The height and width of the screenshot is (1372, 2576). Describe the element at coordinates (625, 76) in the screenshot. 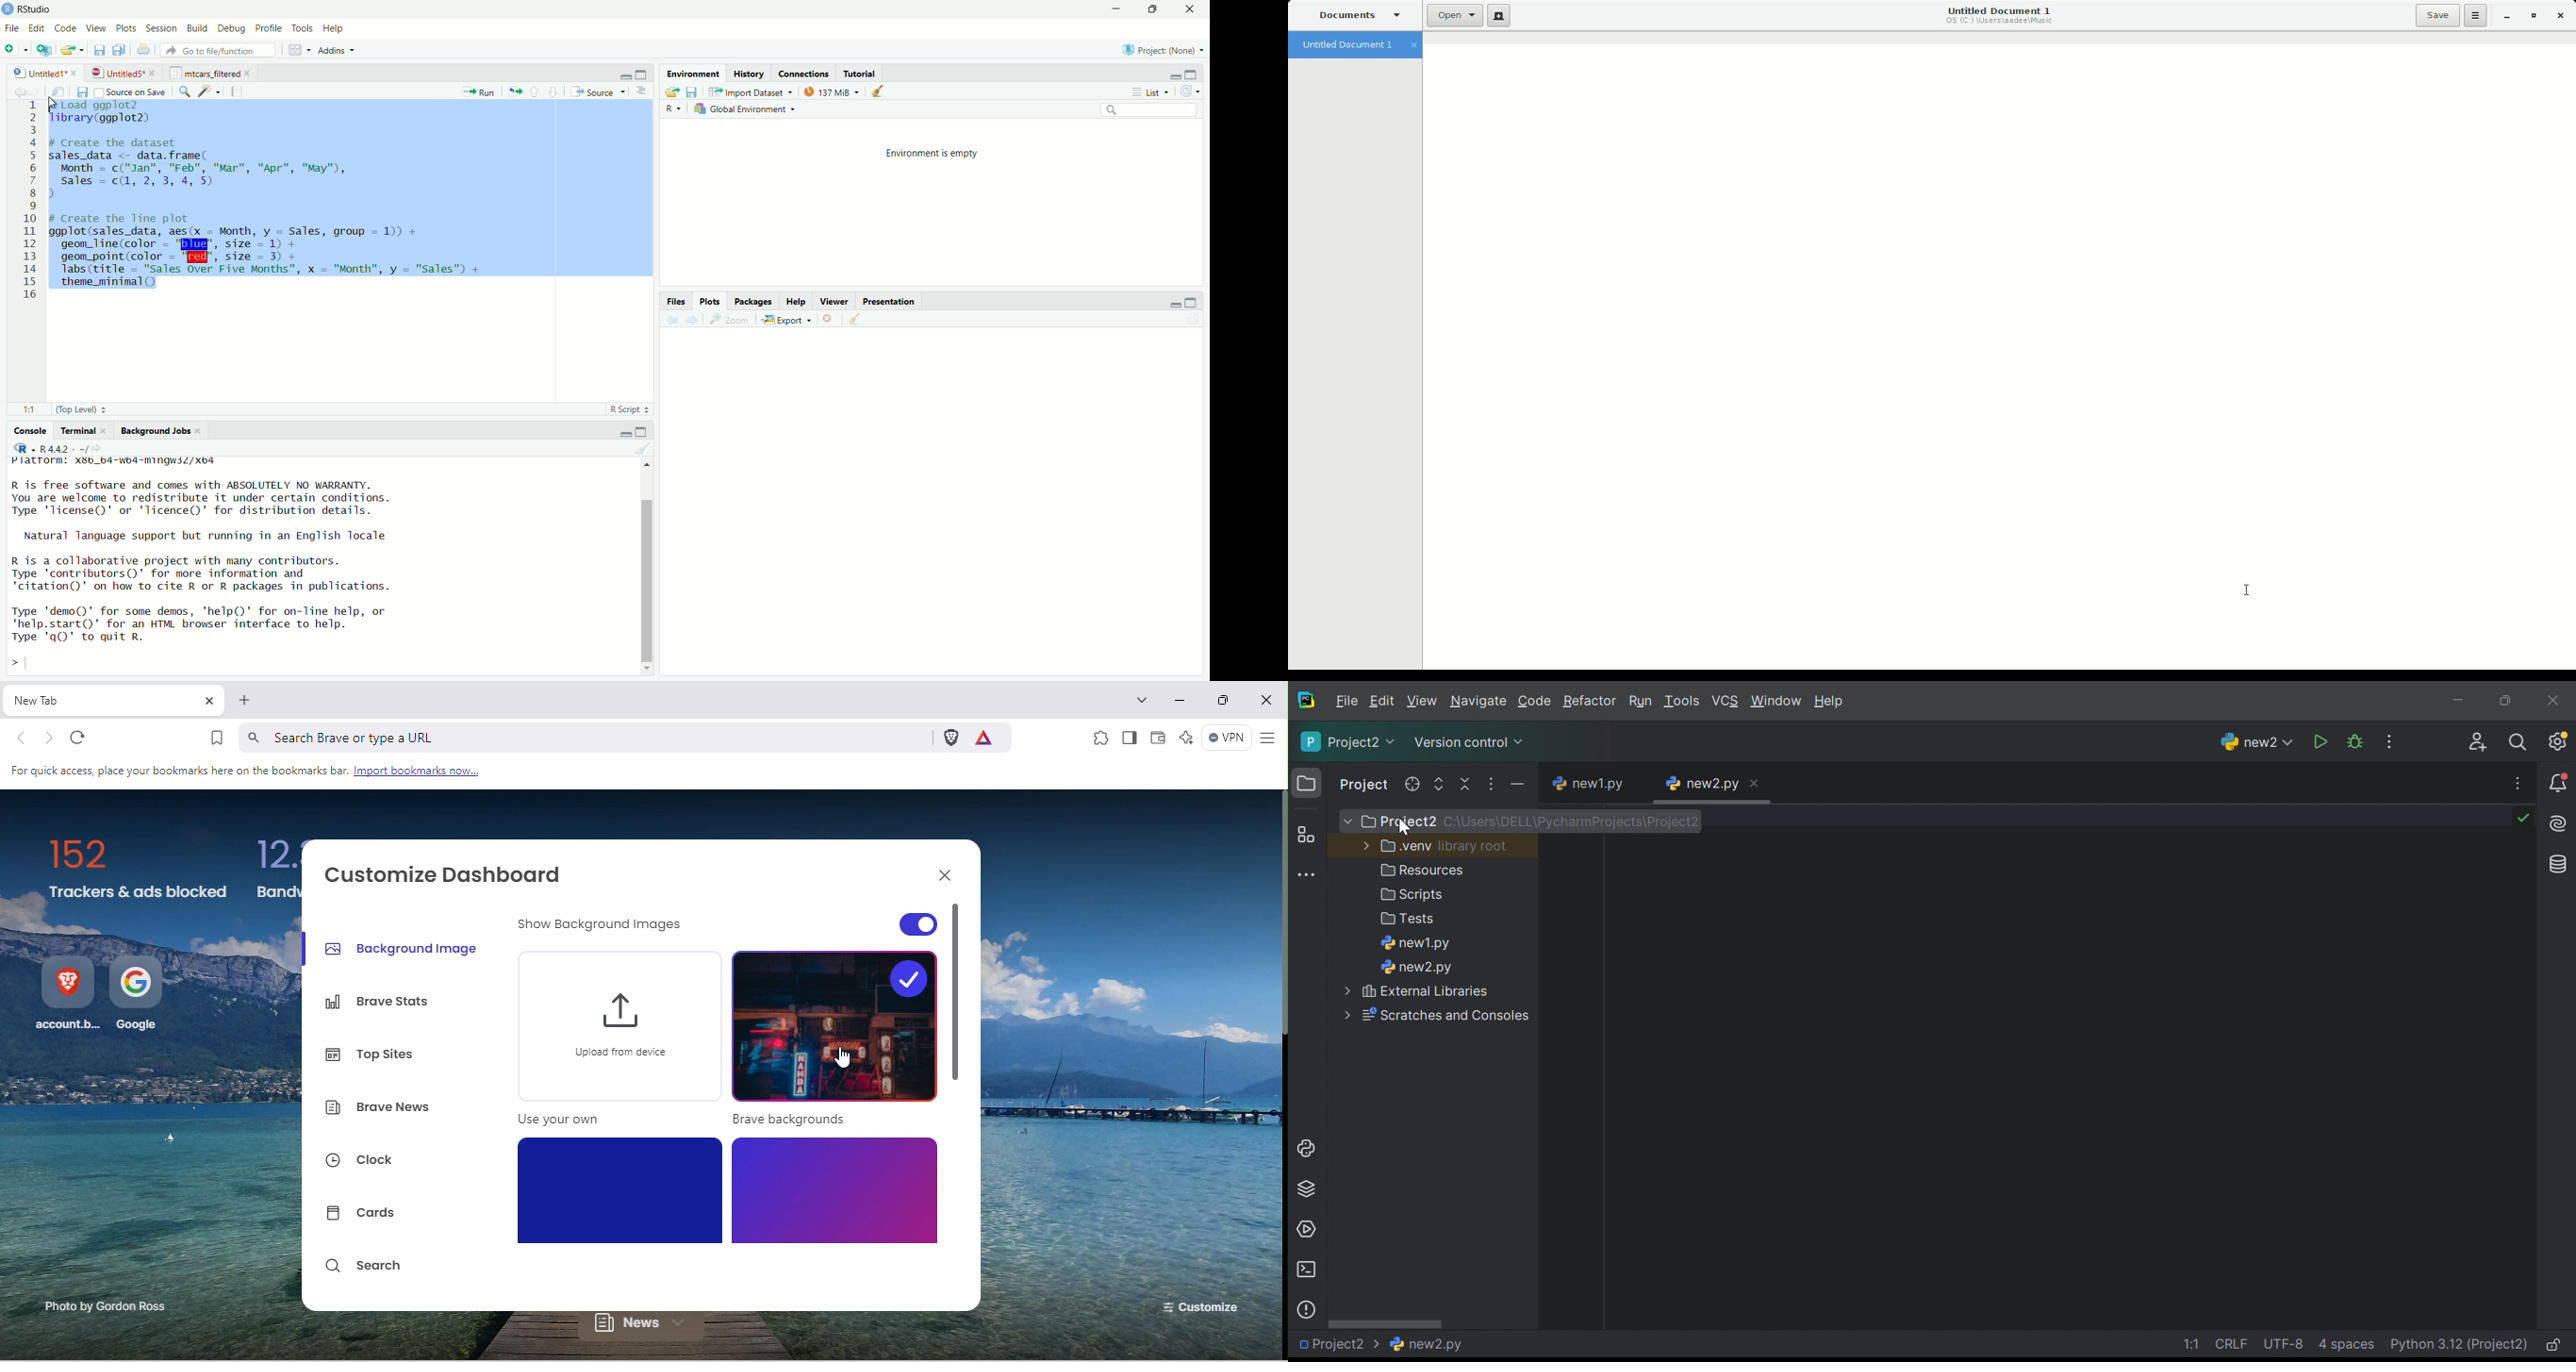

I see `minimize` at that location.